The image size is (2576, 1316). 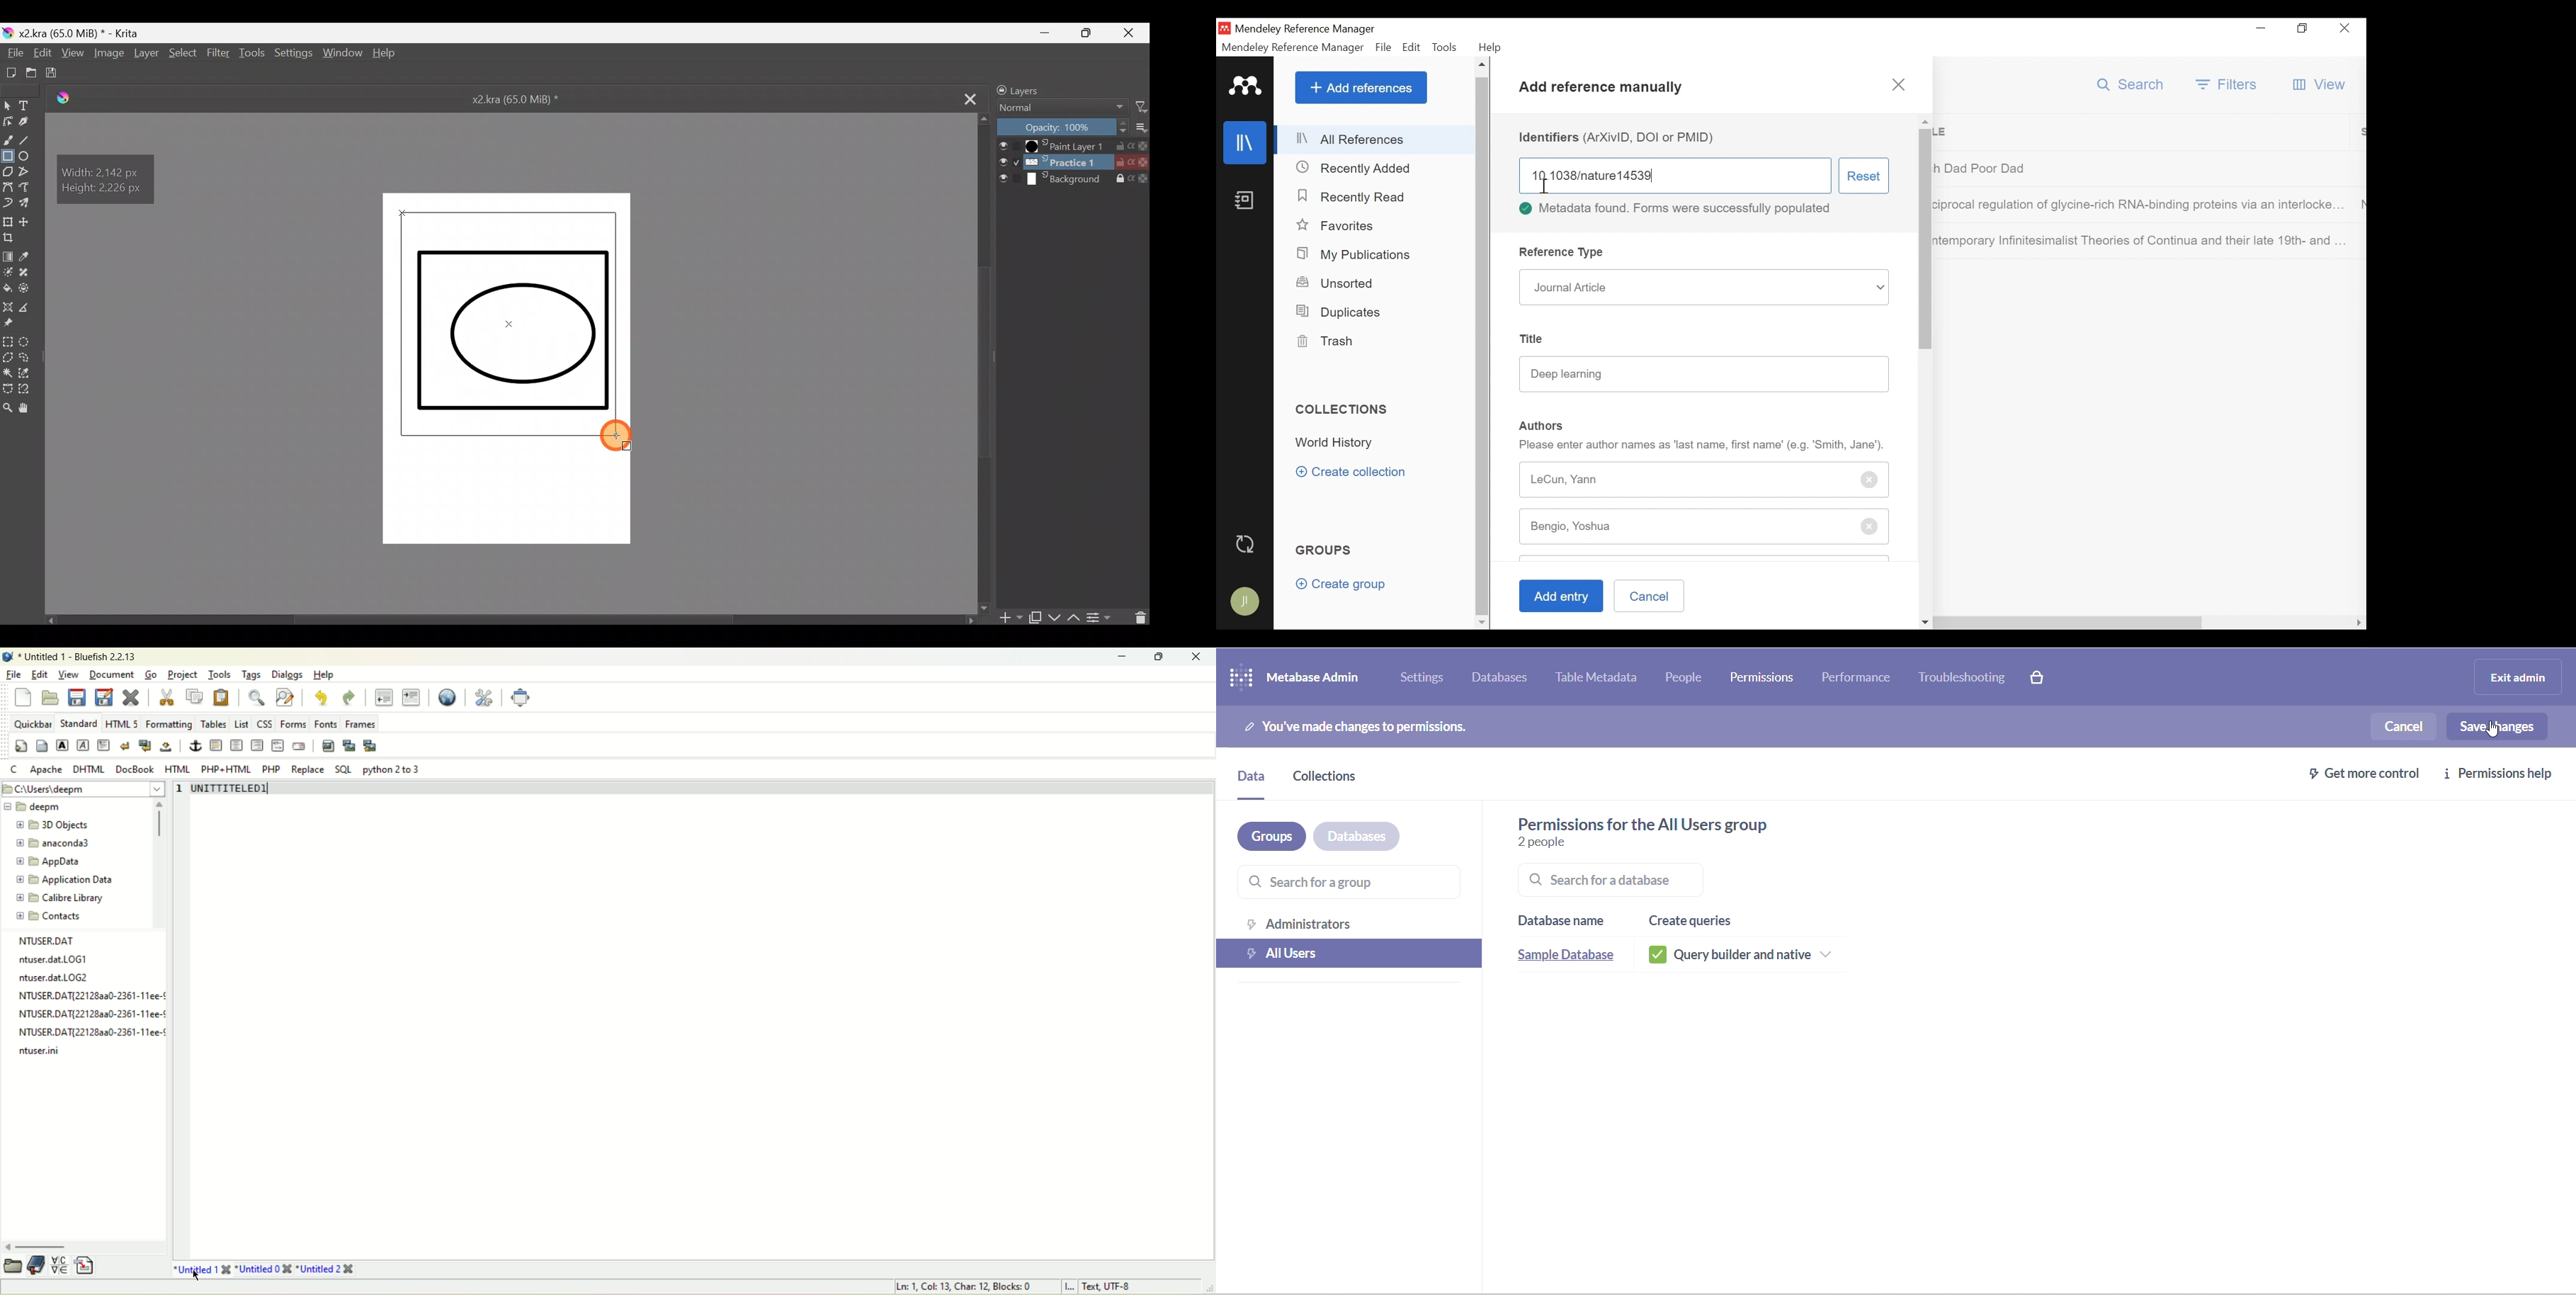 I want to click on Scroll bar, so click(x=985, y=362).